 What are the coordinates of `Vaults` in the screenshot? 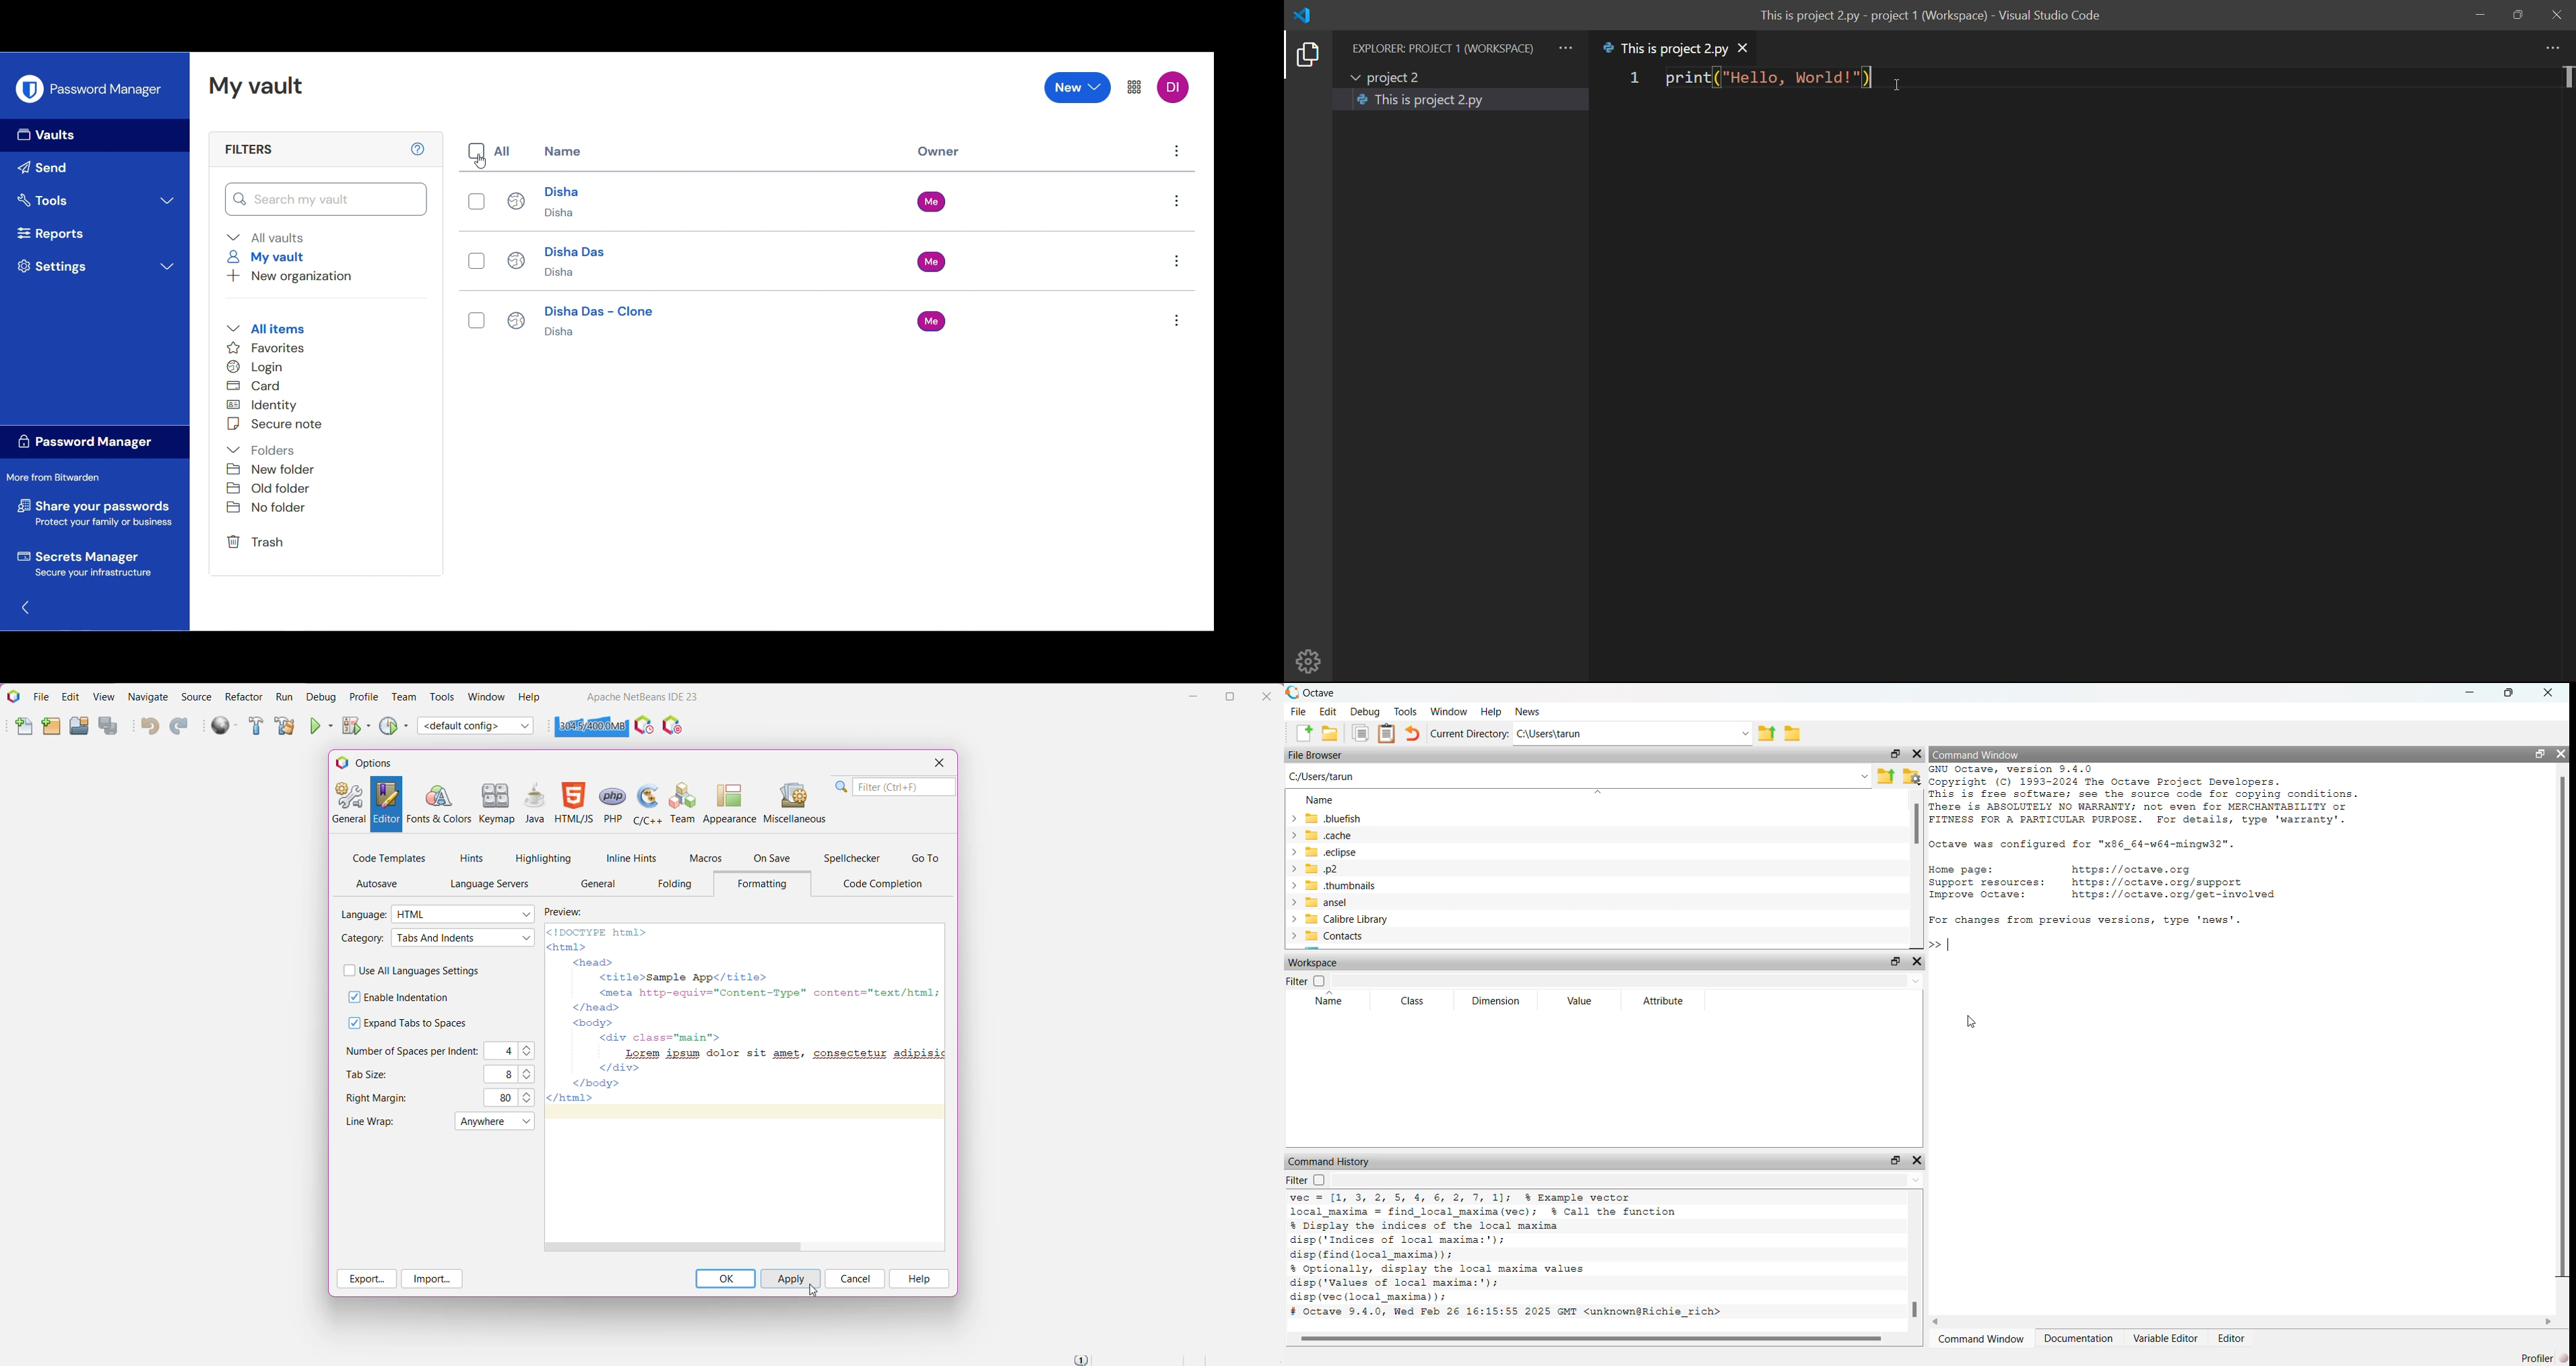 It's located at (95, 135).